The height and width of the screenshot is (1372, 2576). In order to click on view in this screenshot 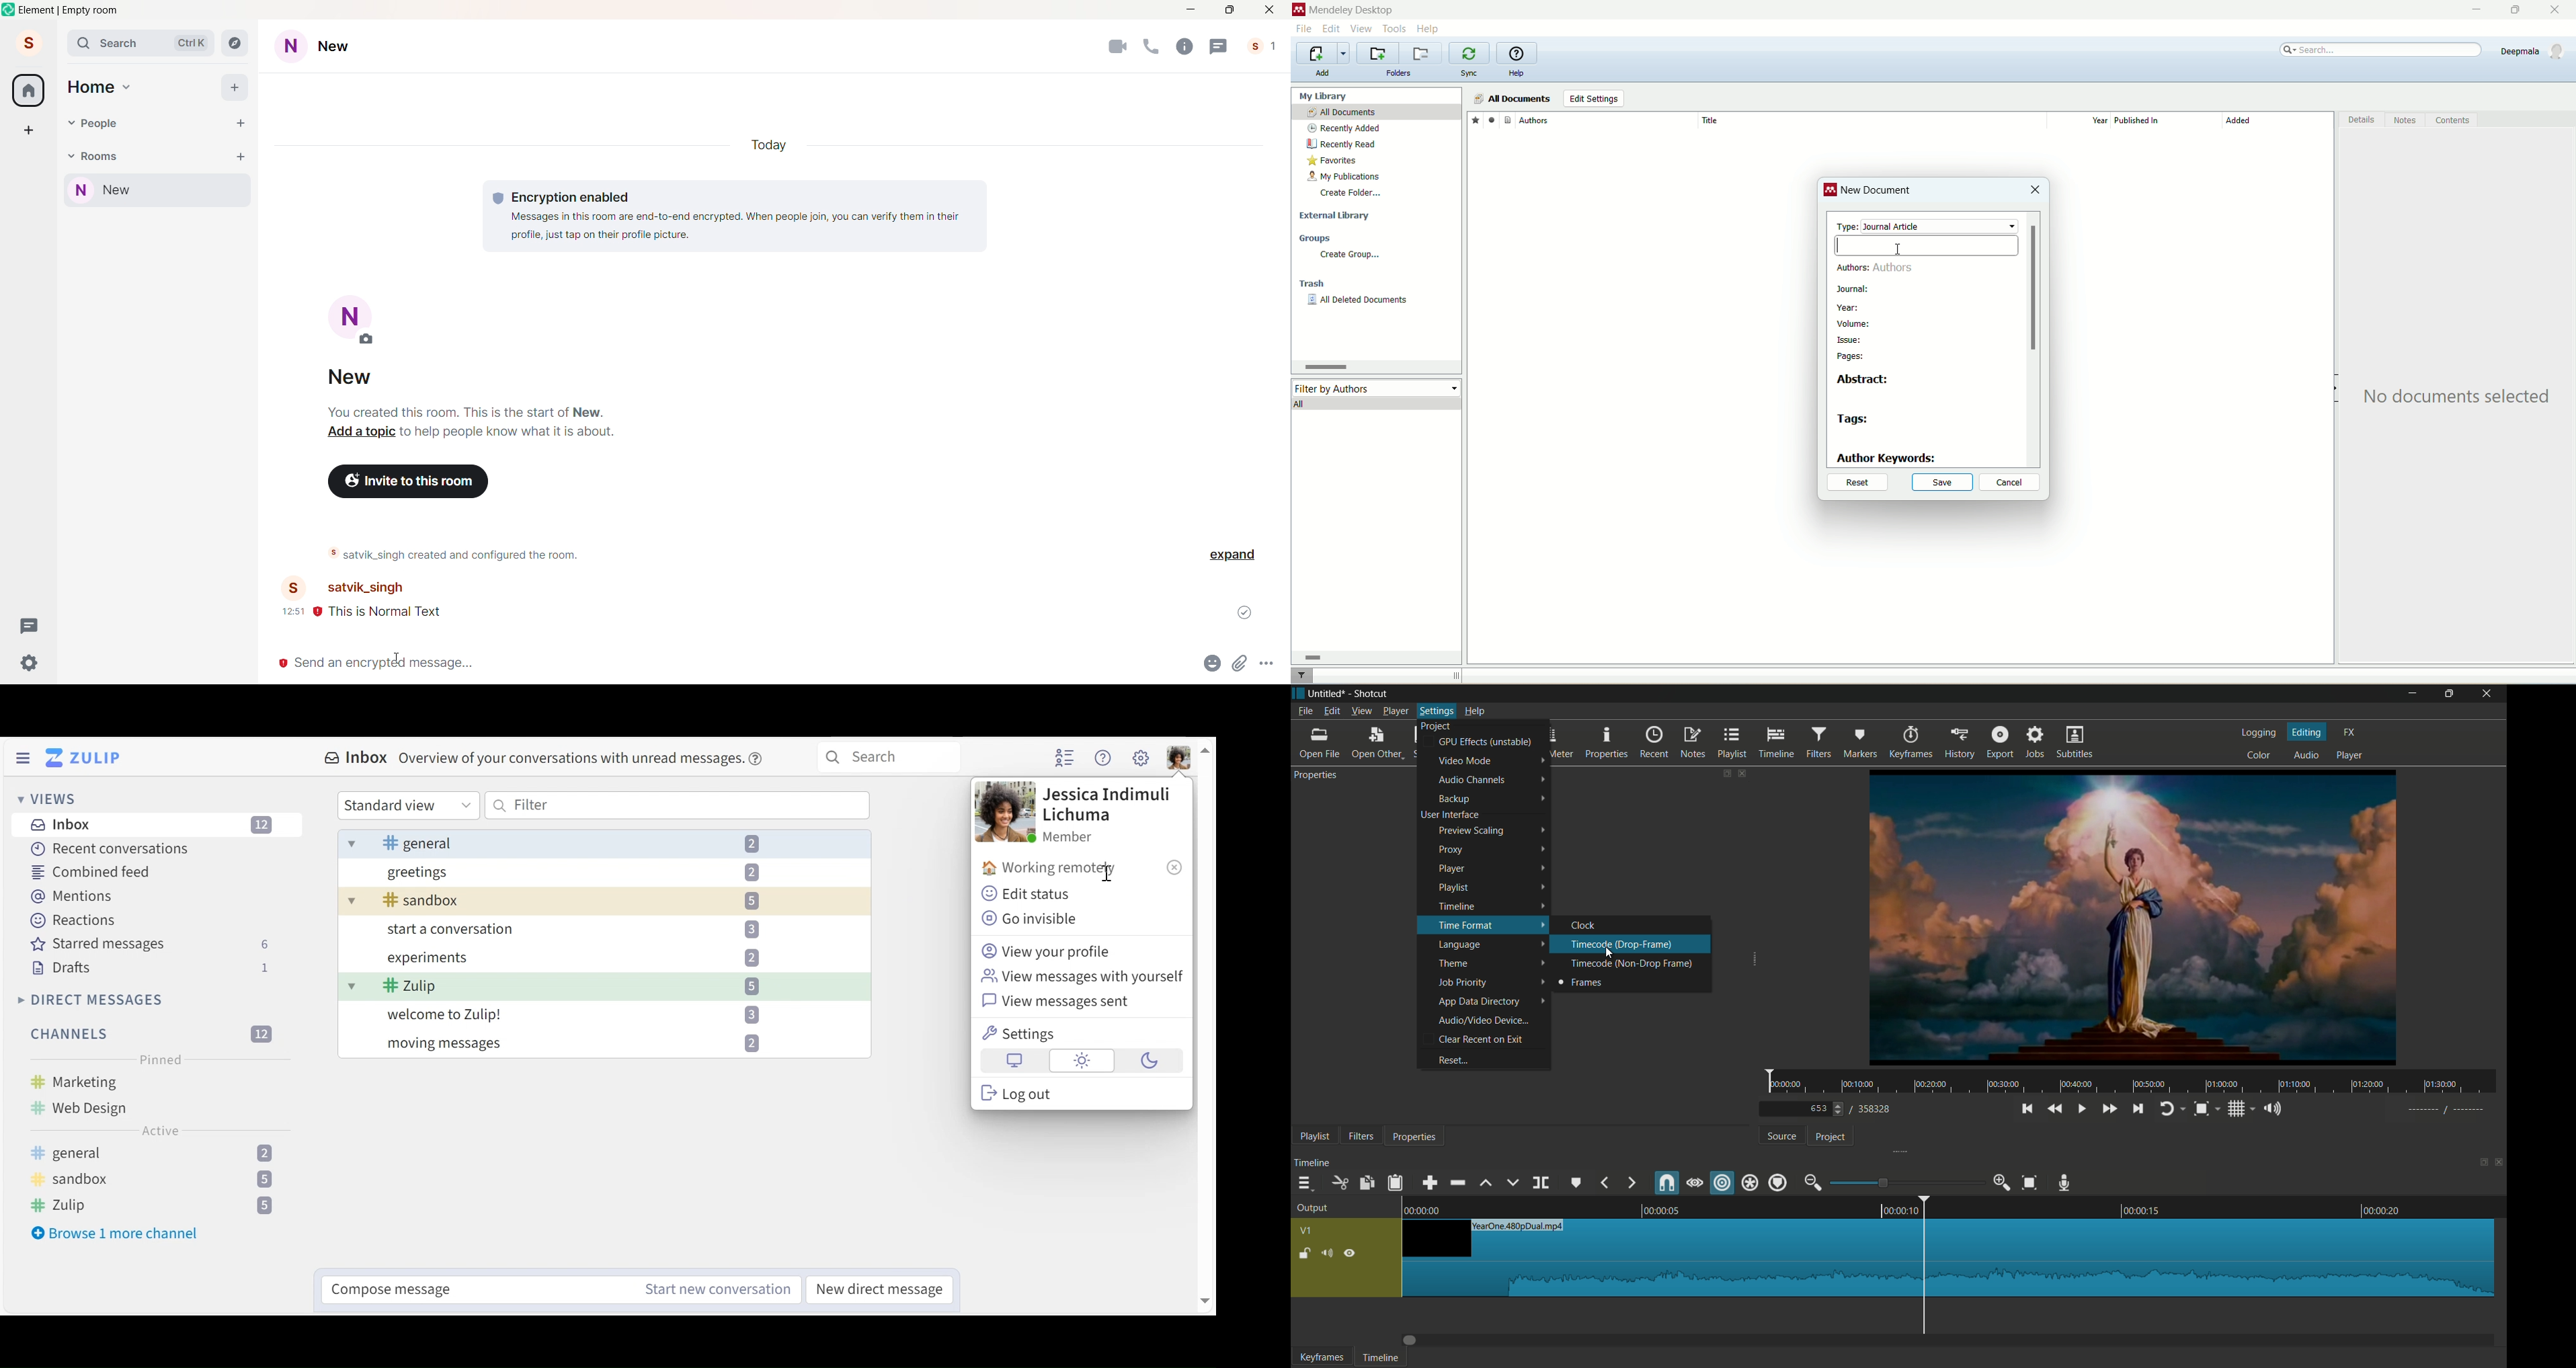, I will do `click(1362, 29)`.